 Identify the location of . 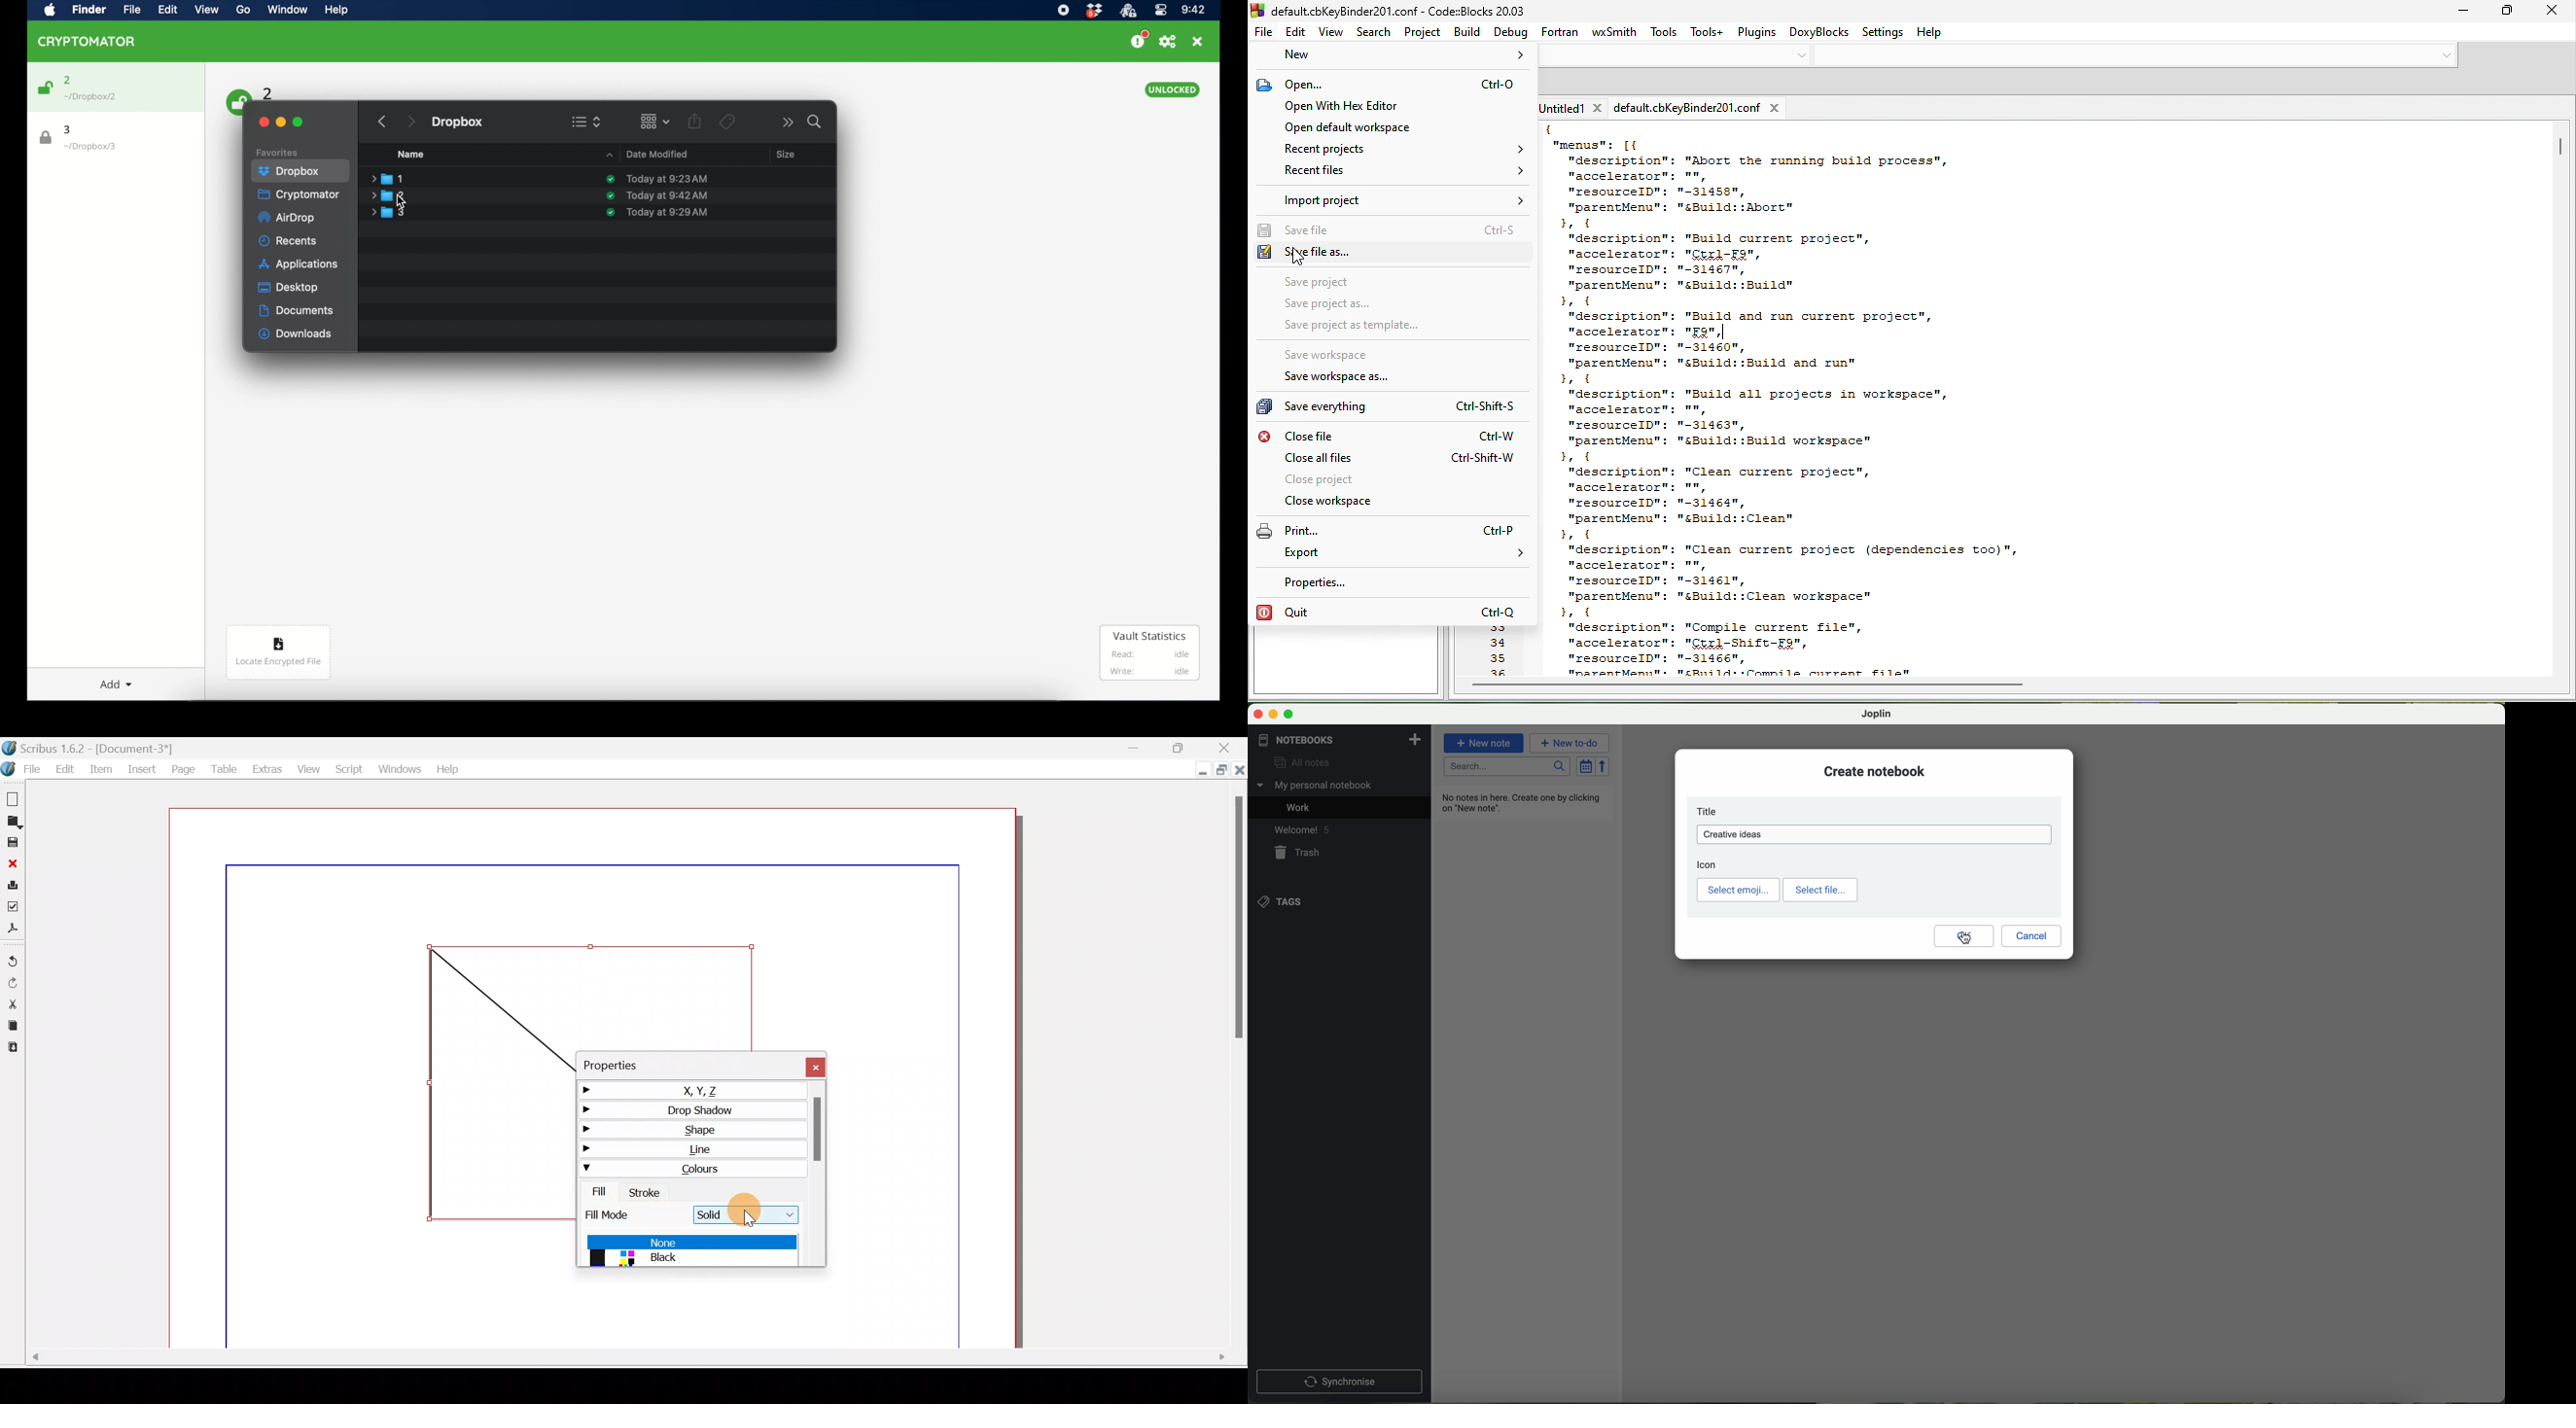
(1606, 767).